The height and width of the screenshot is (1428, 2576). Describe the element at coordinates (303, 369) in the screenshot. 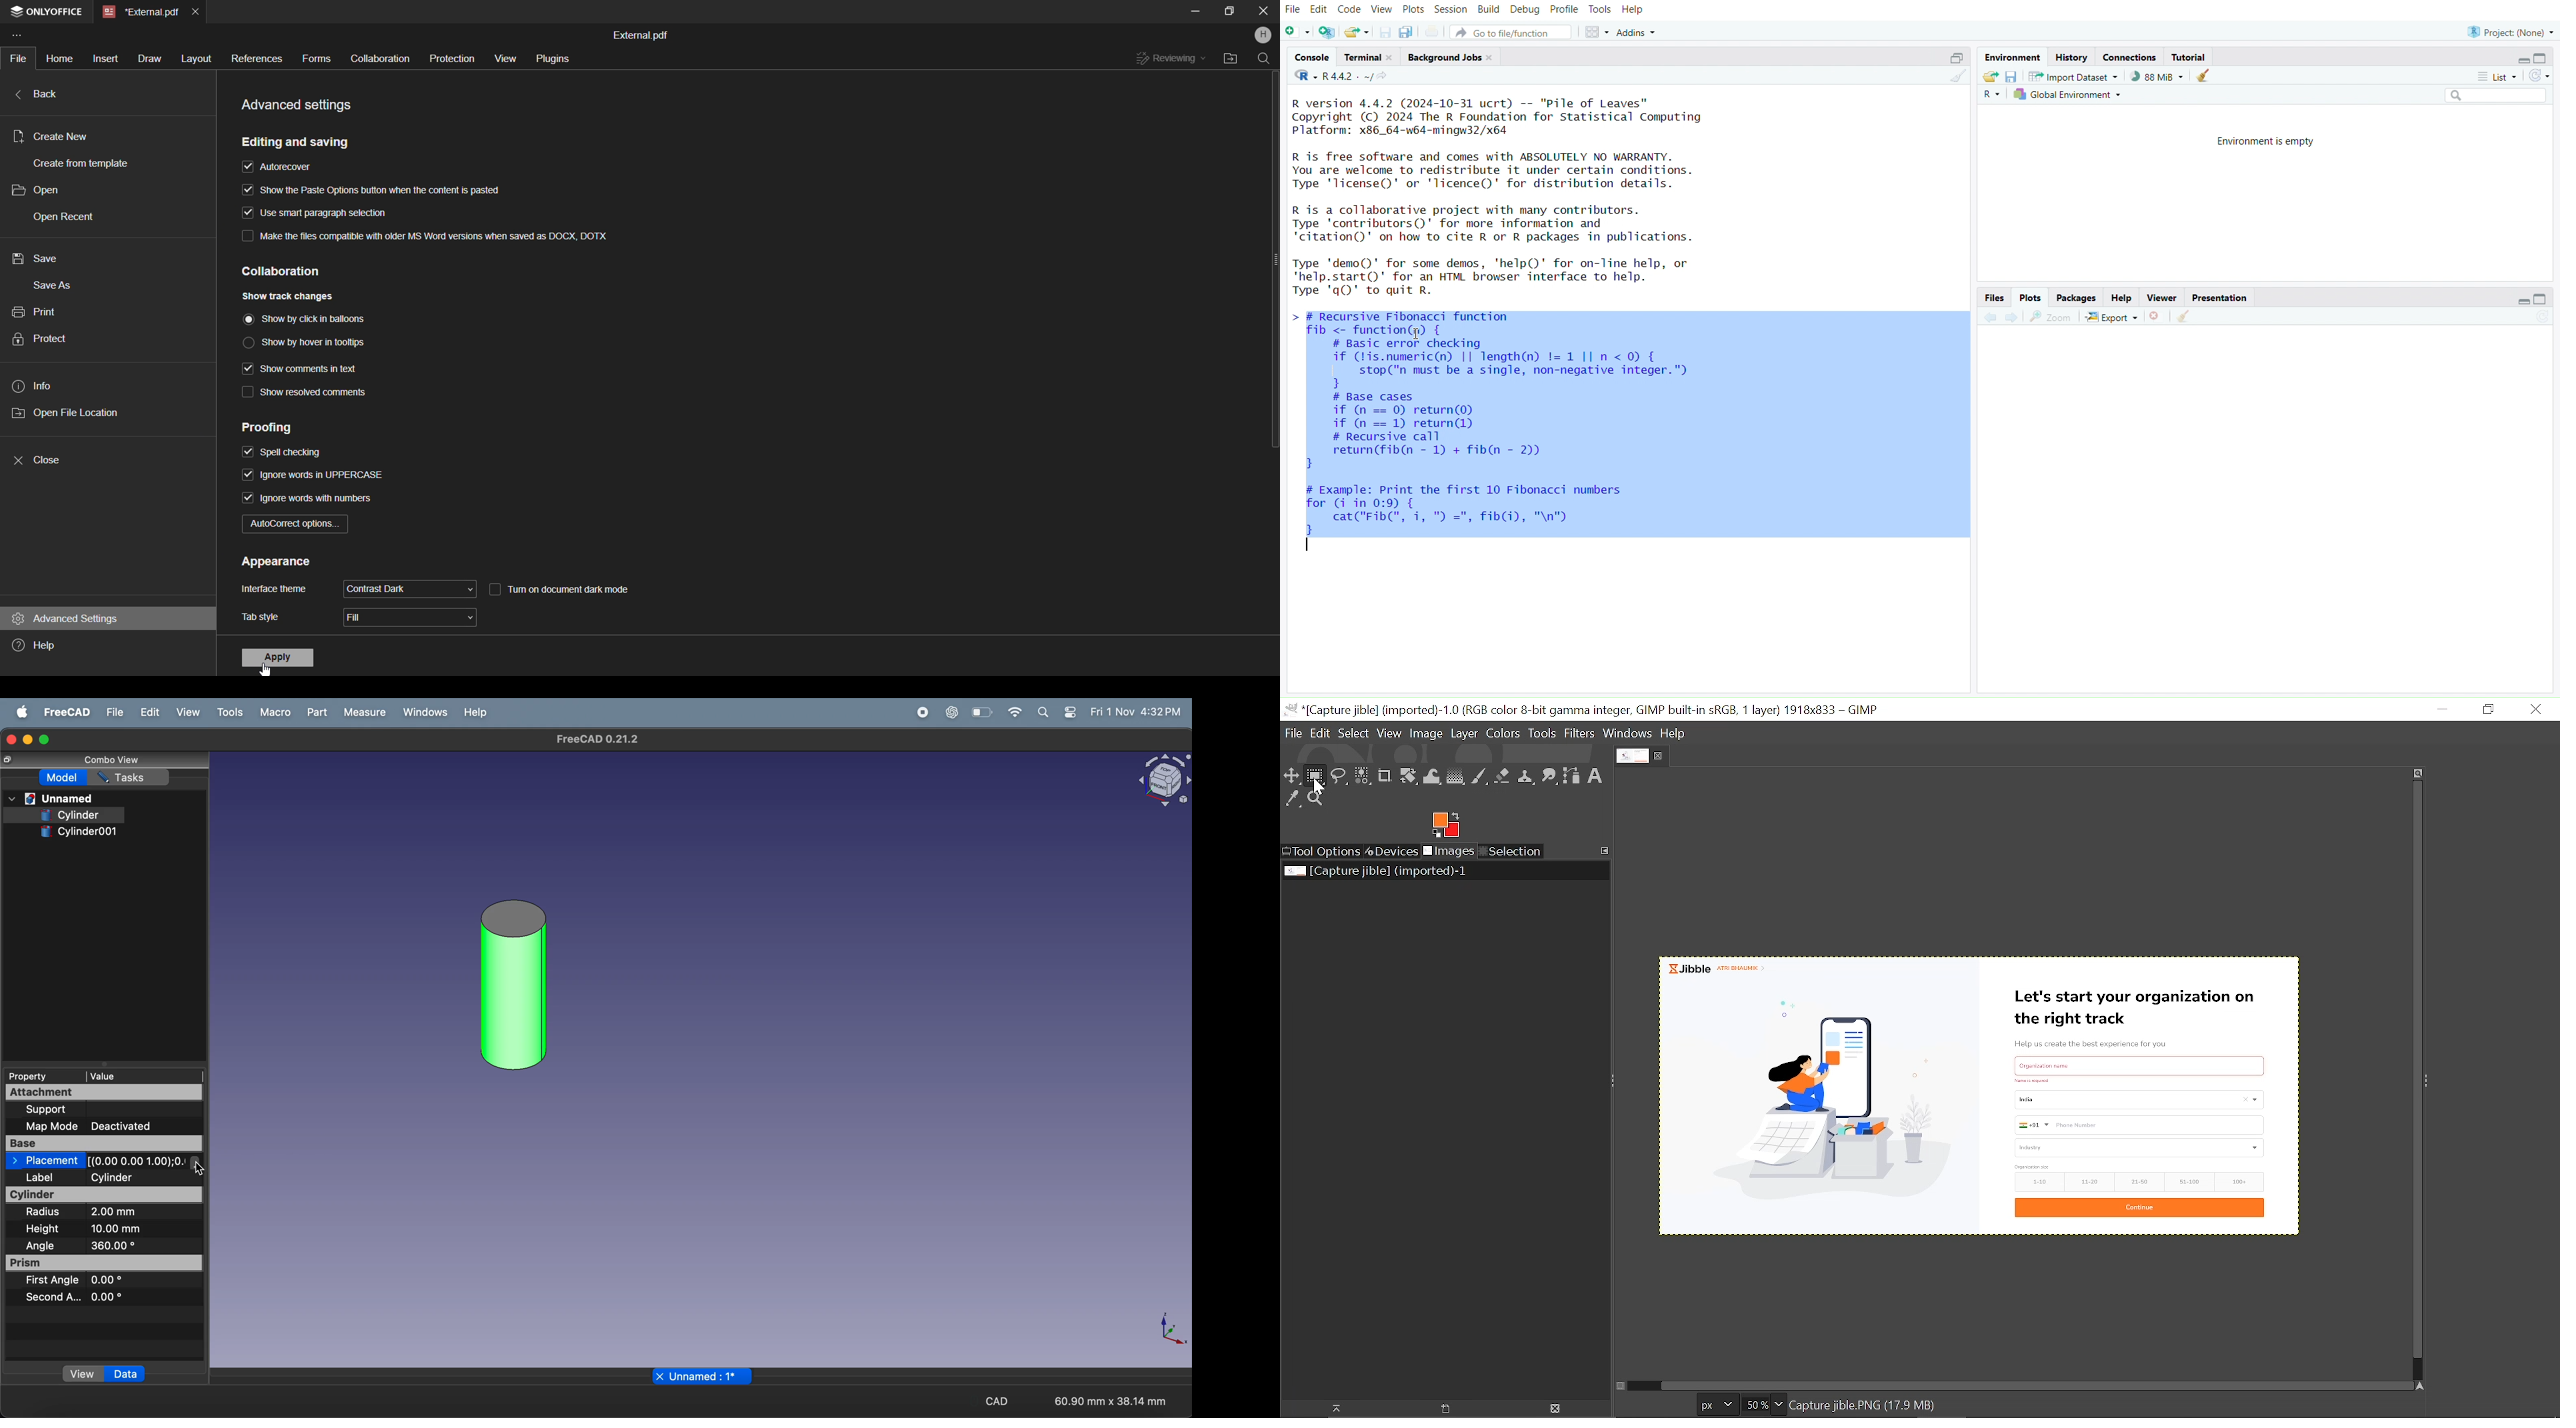

I see `show comments in text` at that location.